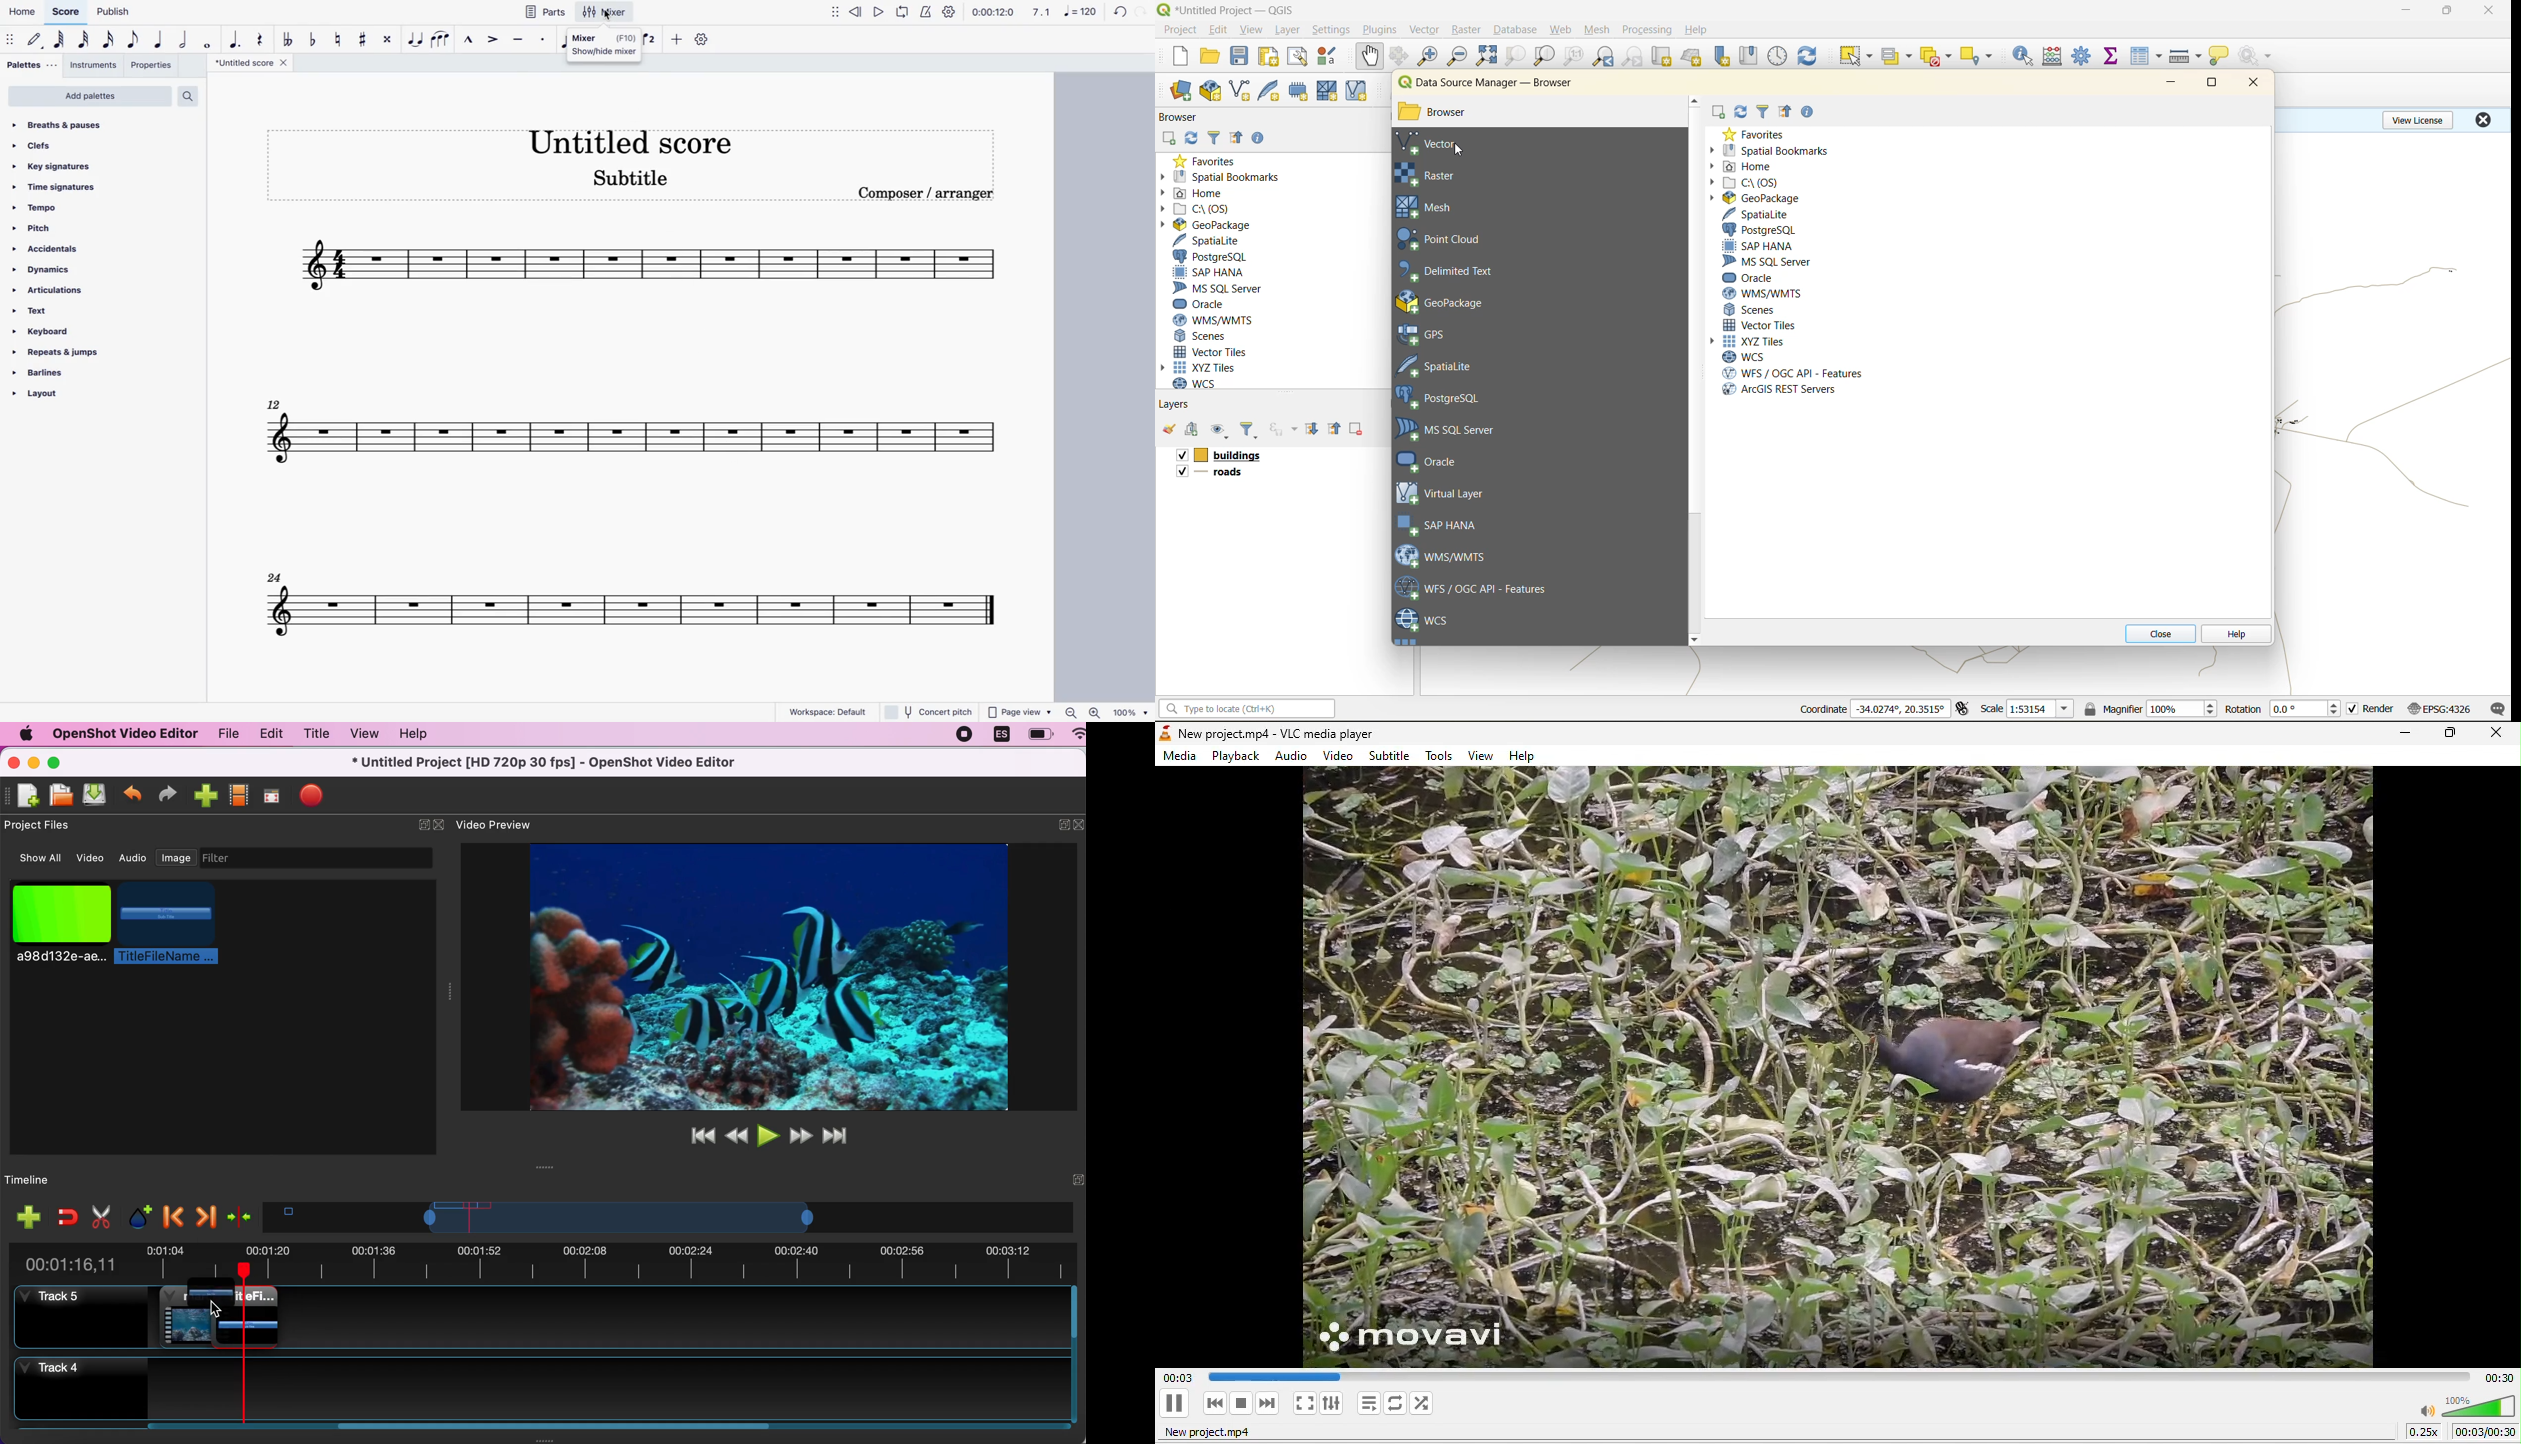 The width and height of the screenshot is (2548, 1456). I want to click on maximize, so click(2445, 736).